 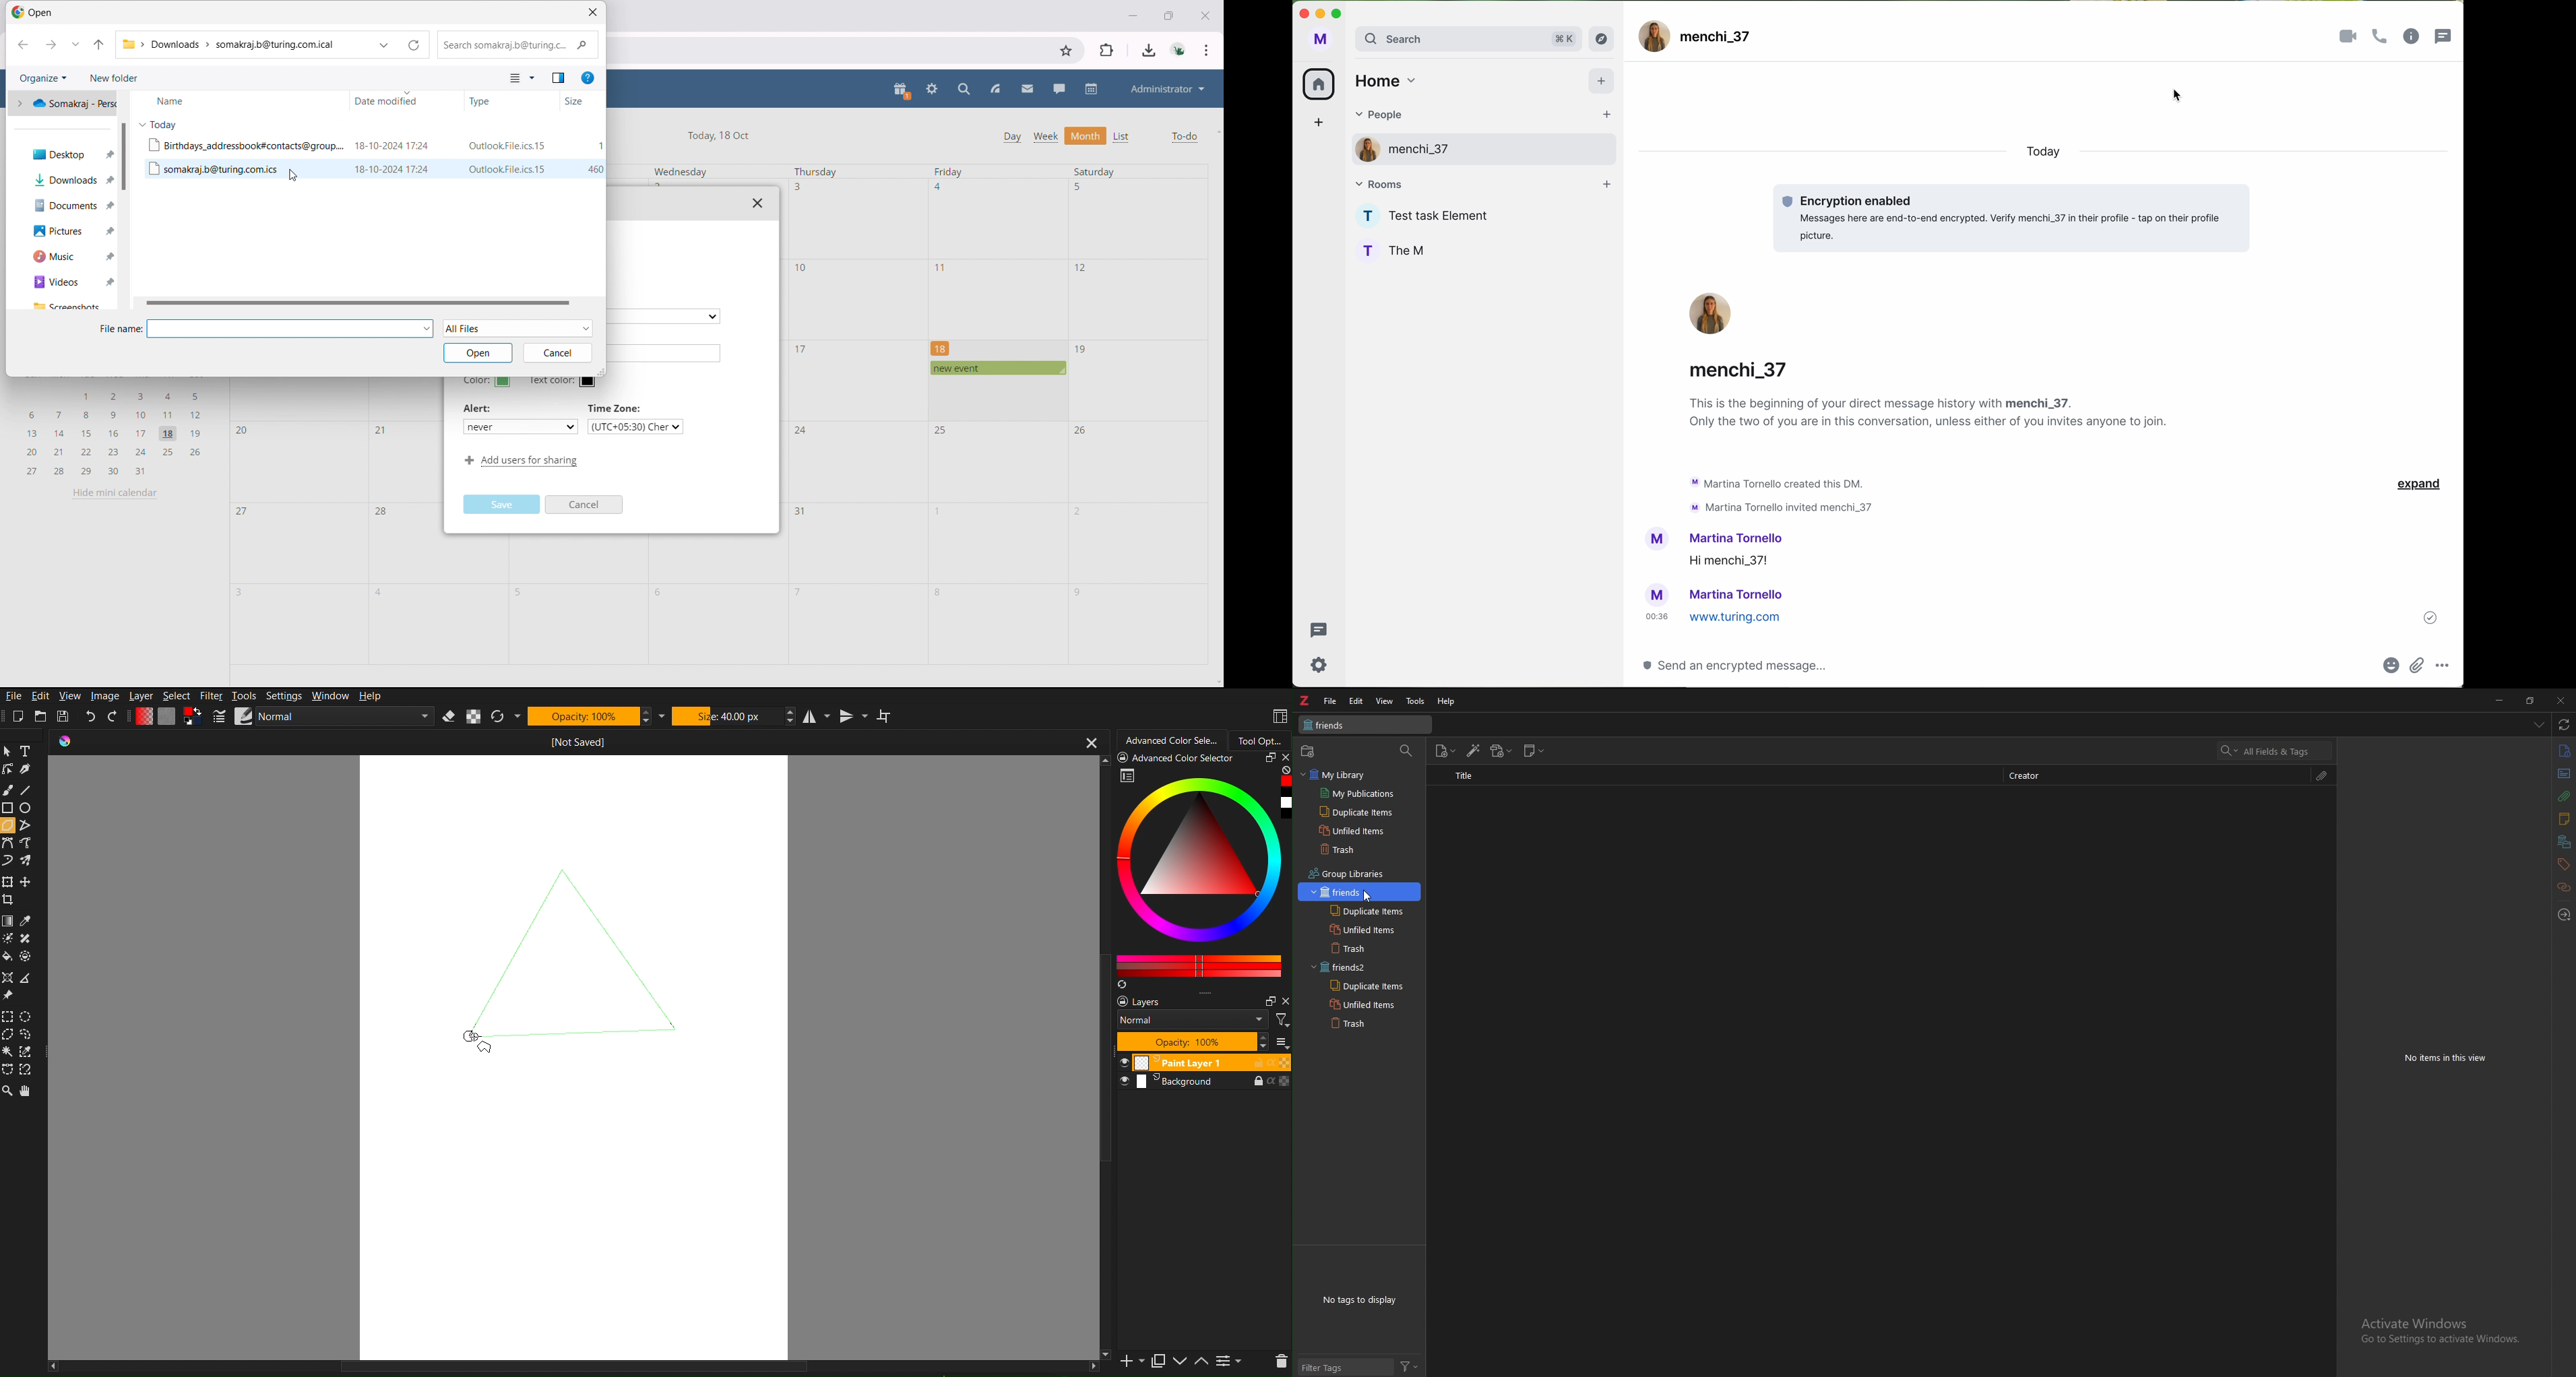 I want to click on Advanced Color Selector, so click(x=1179, y=760).